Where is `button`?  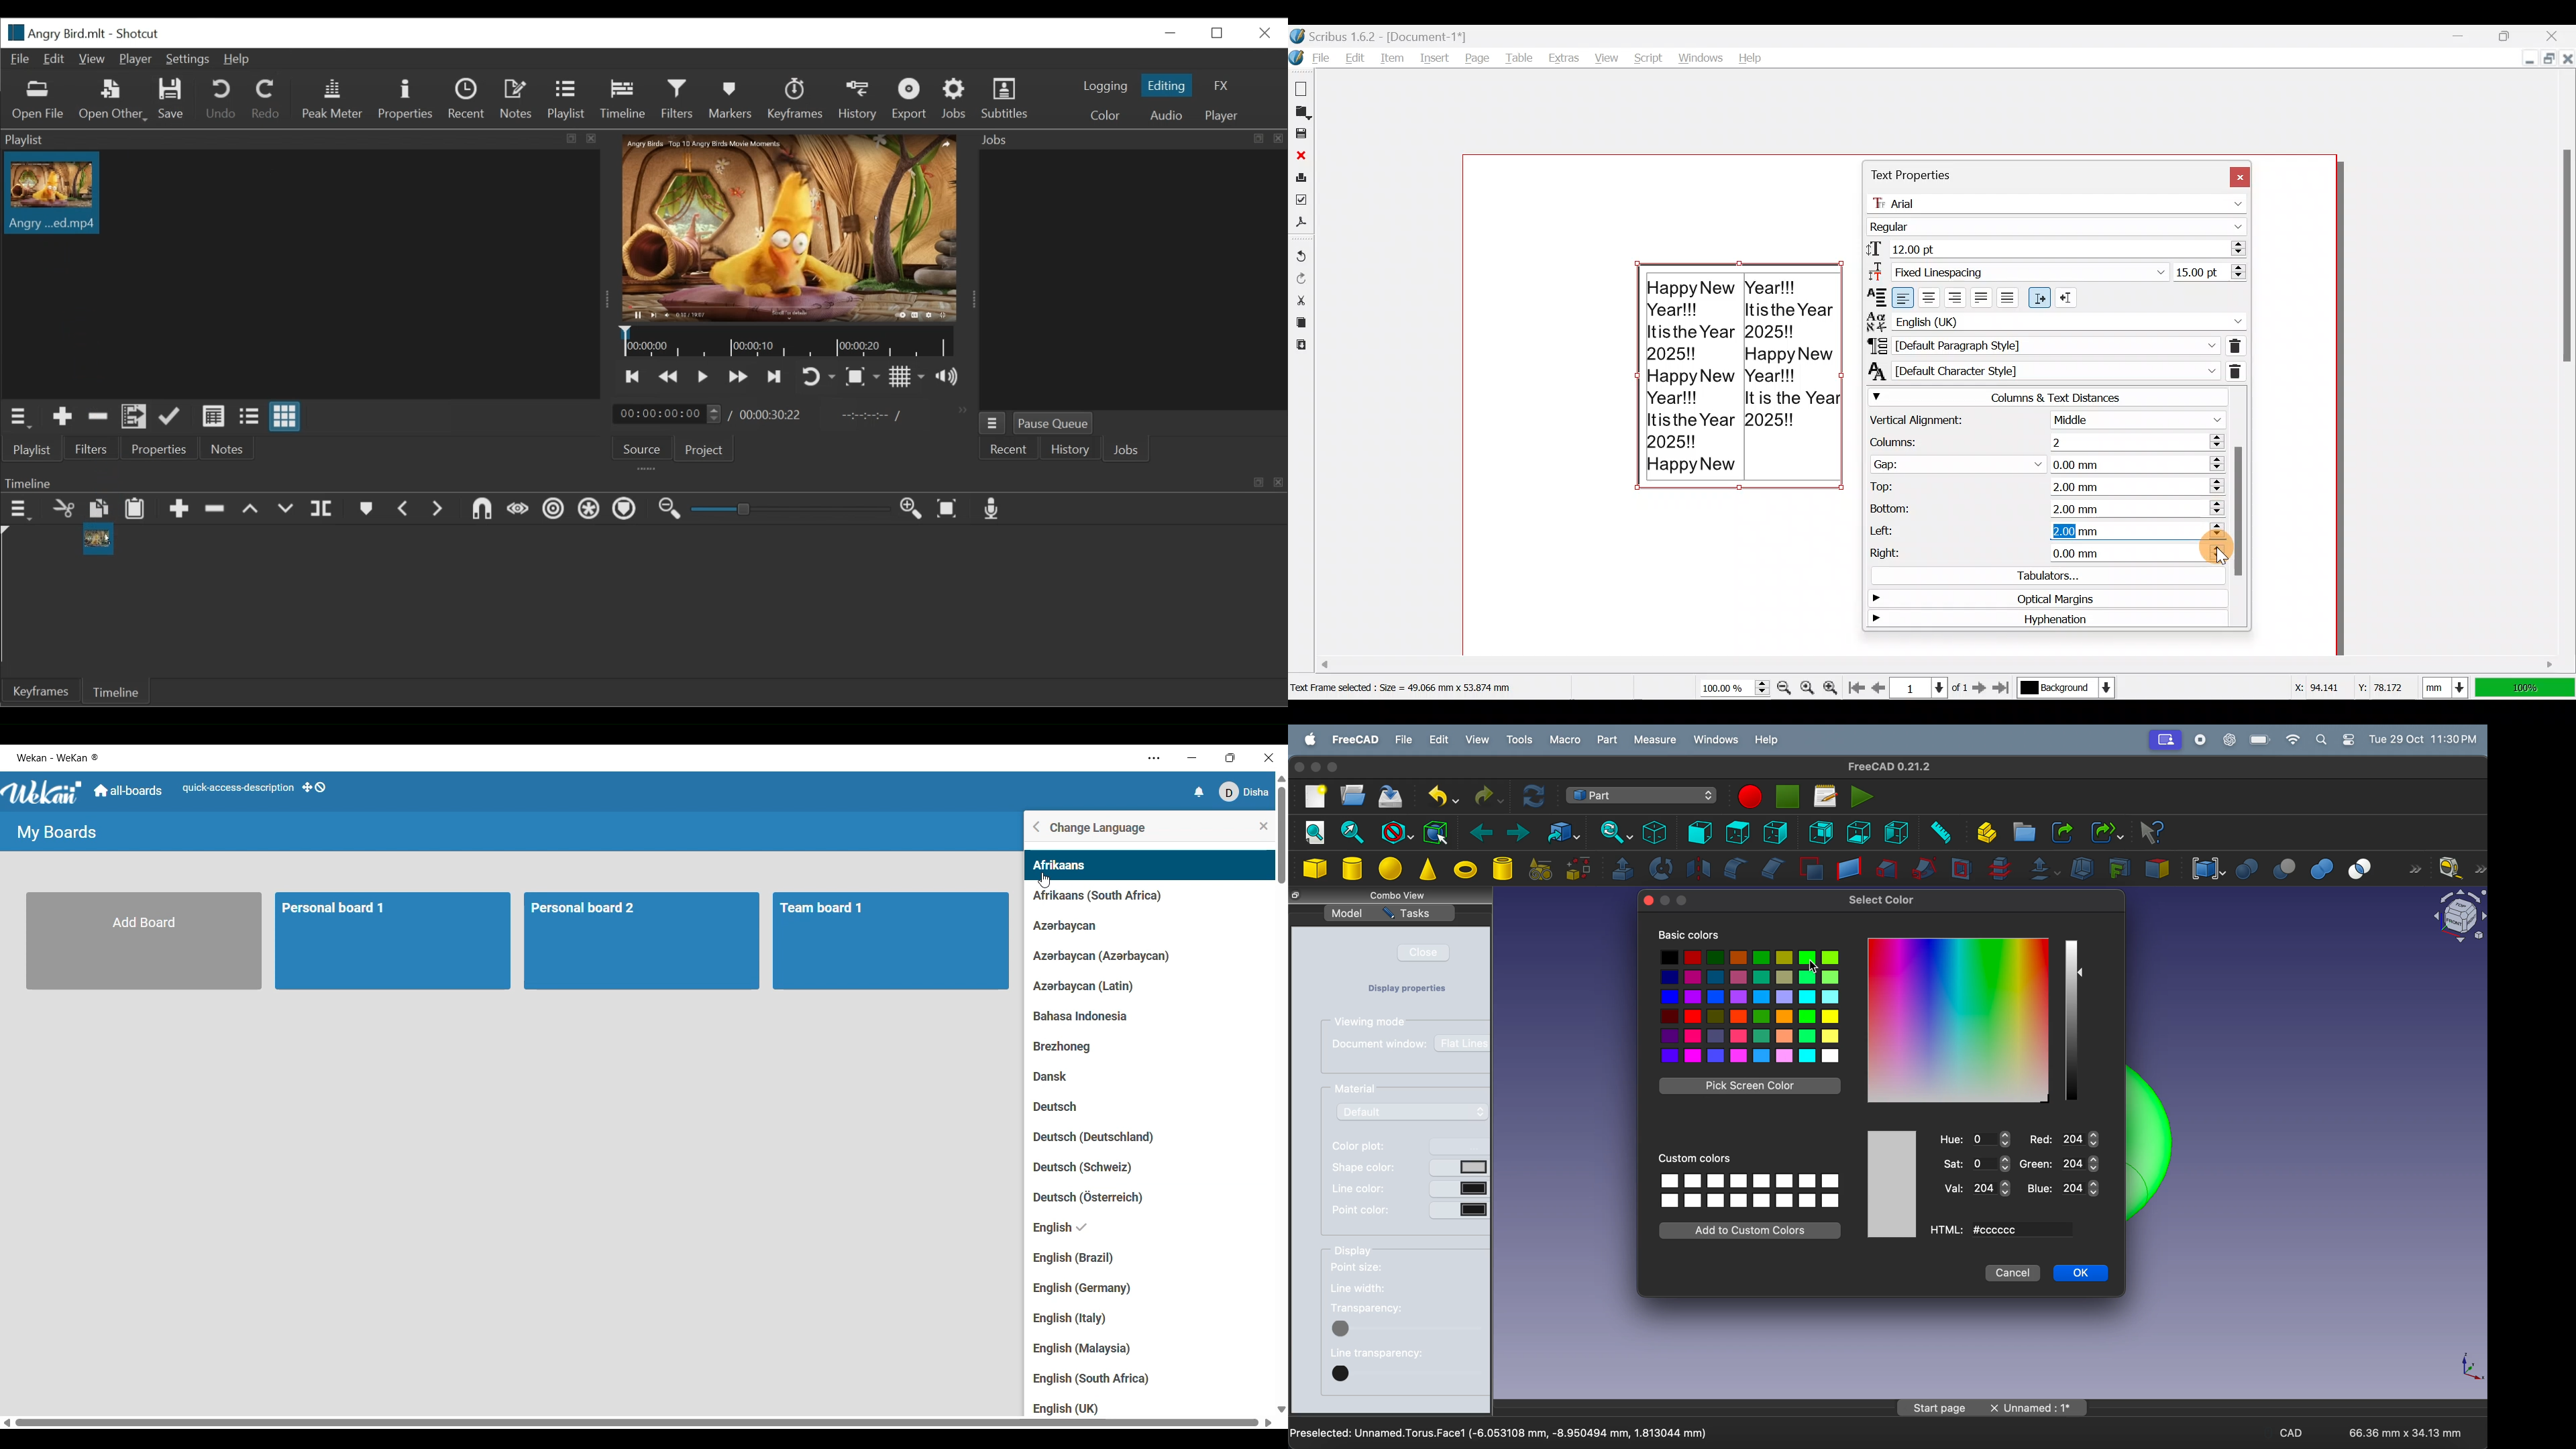
button is located at coordinates (1405, 1373).